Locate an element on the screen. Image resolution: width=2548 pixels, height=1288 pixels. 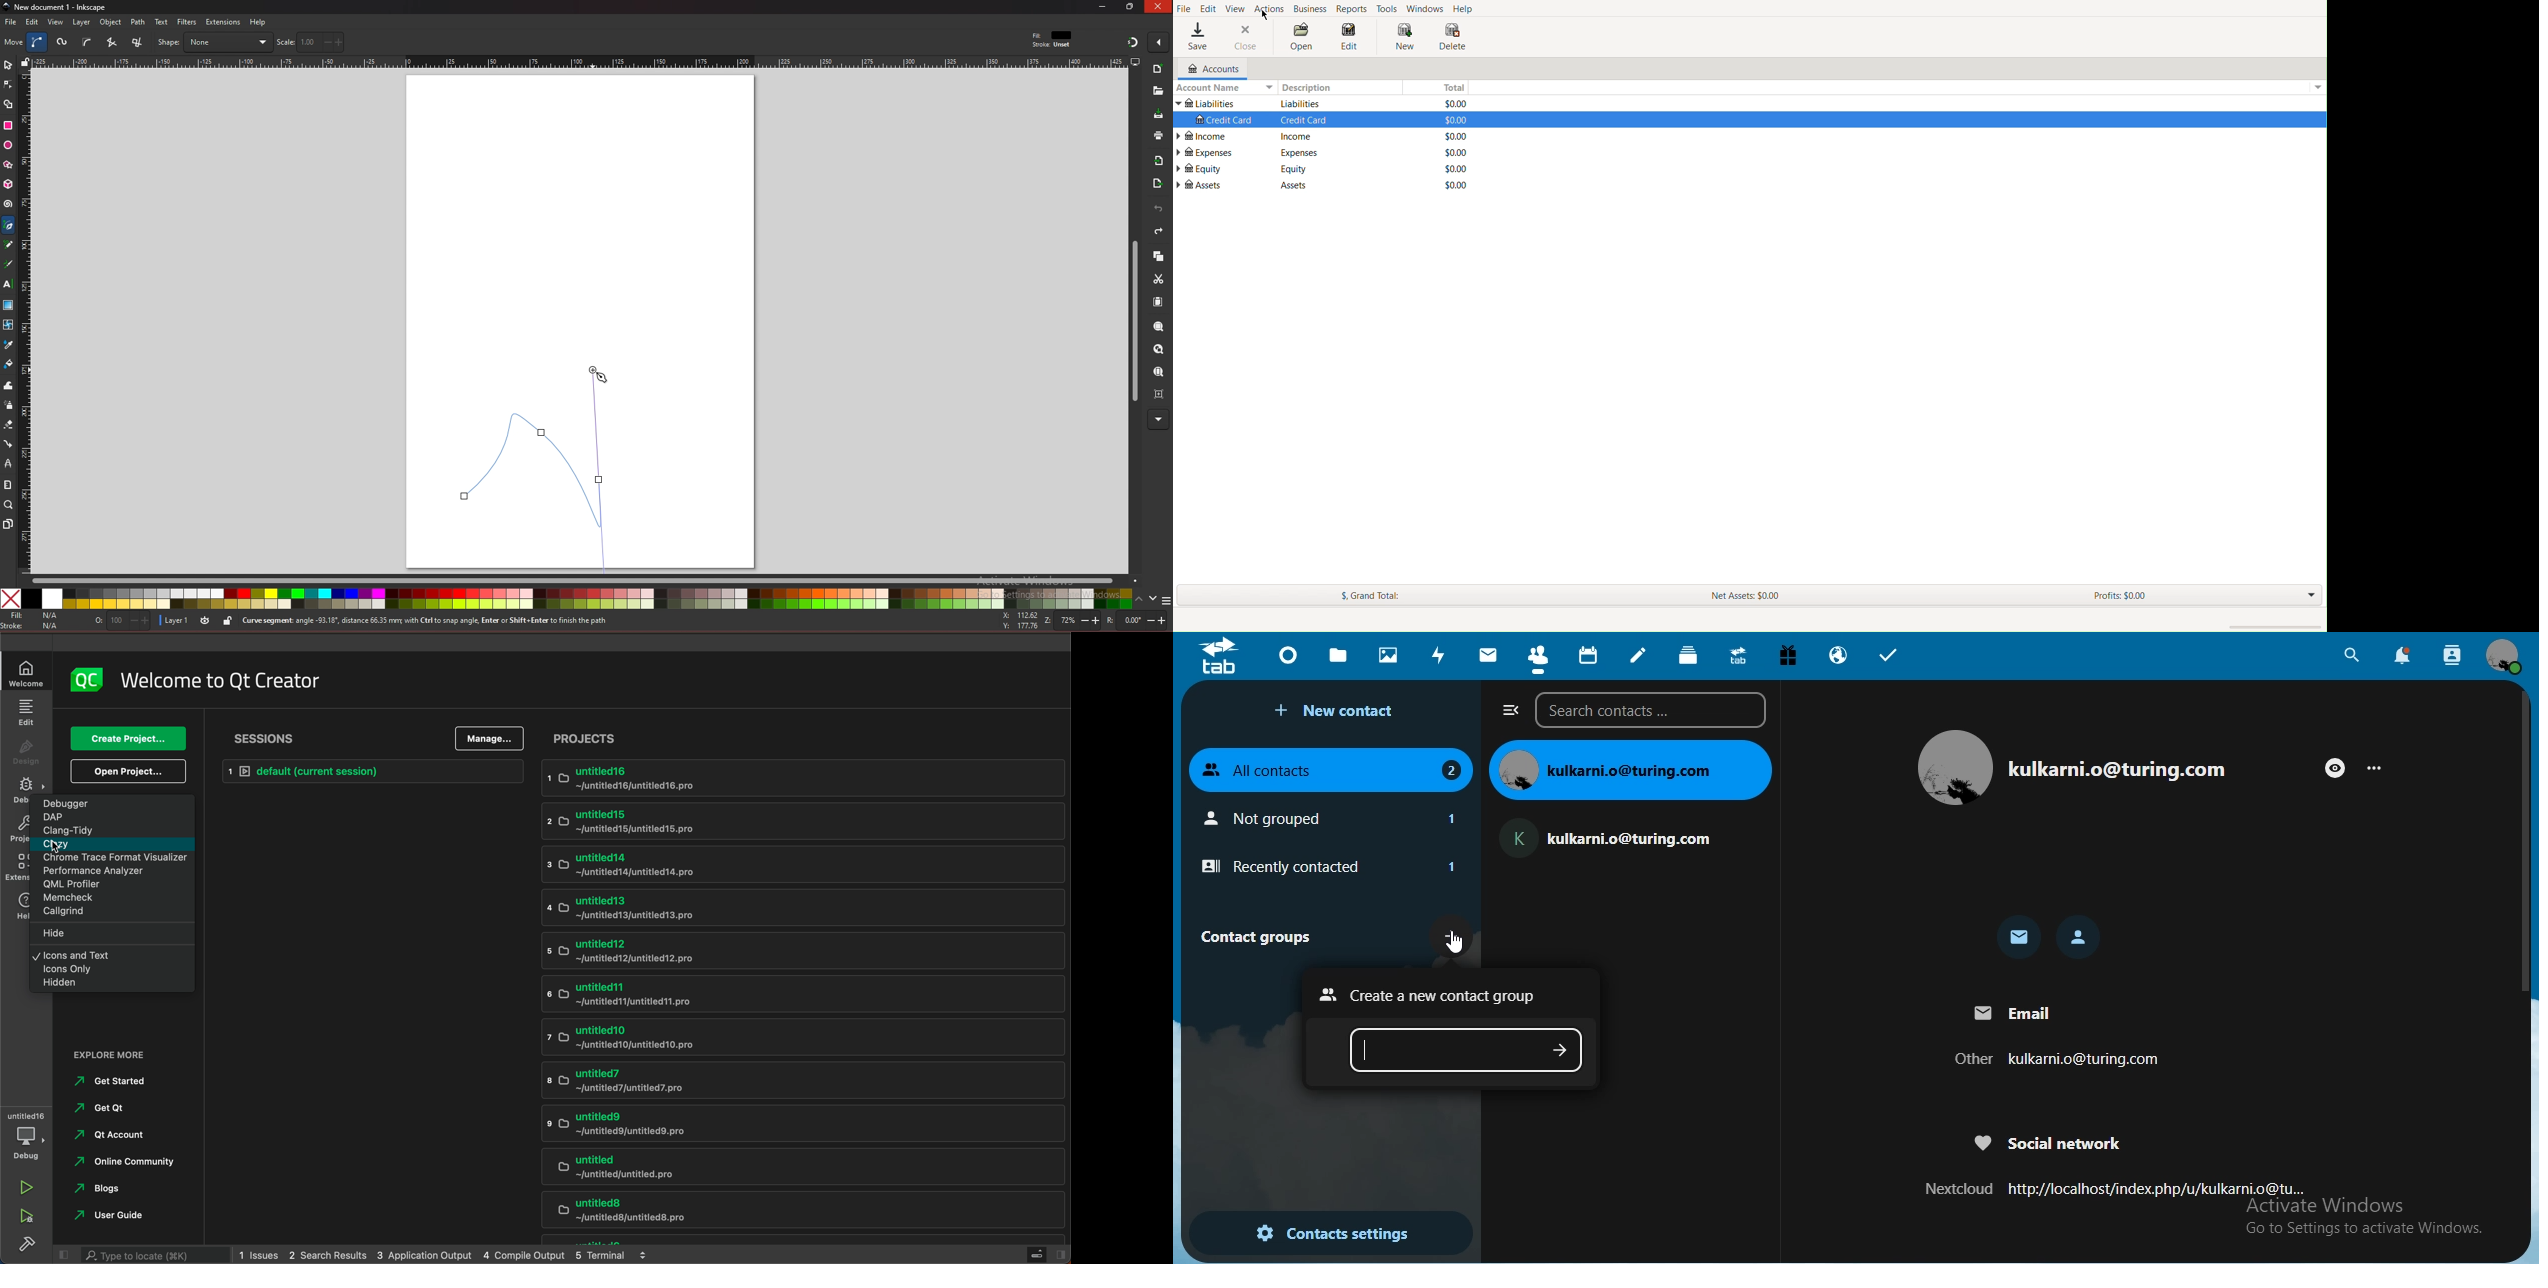
run is located at coordinates (27, 1186).